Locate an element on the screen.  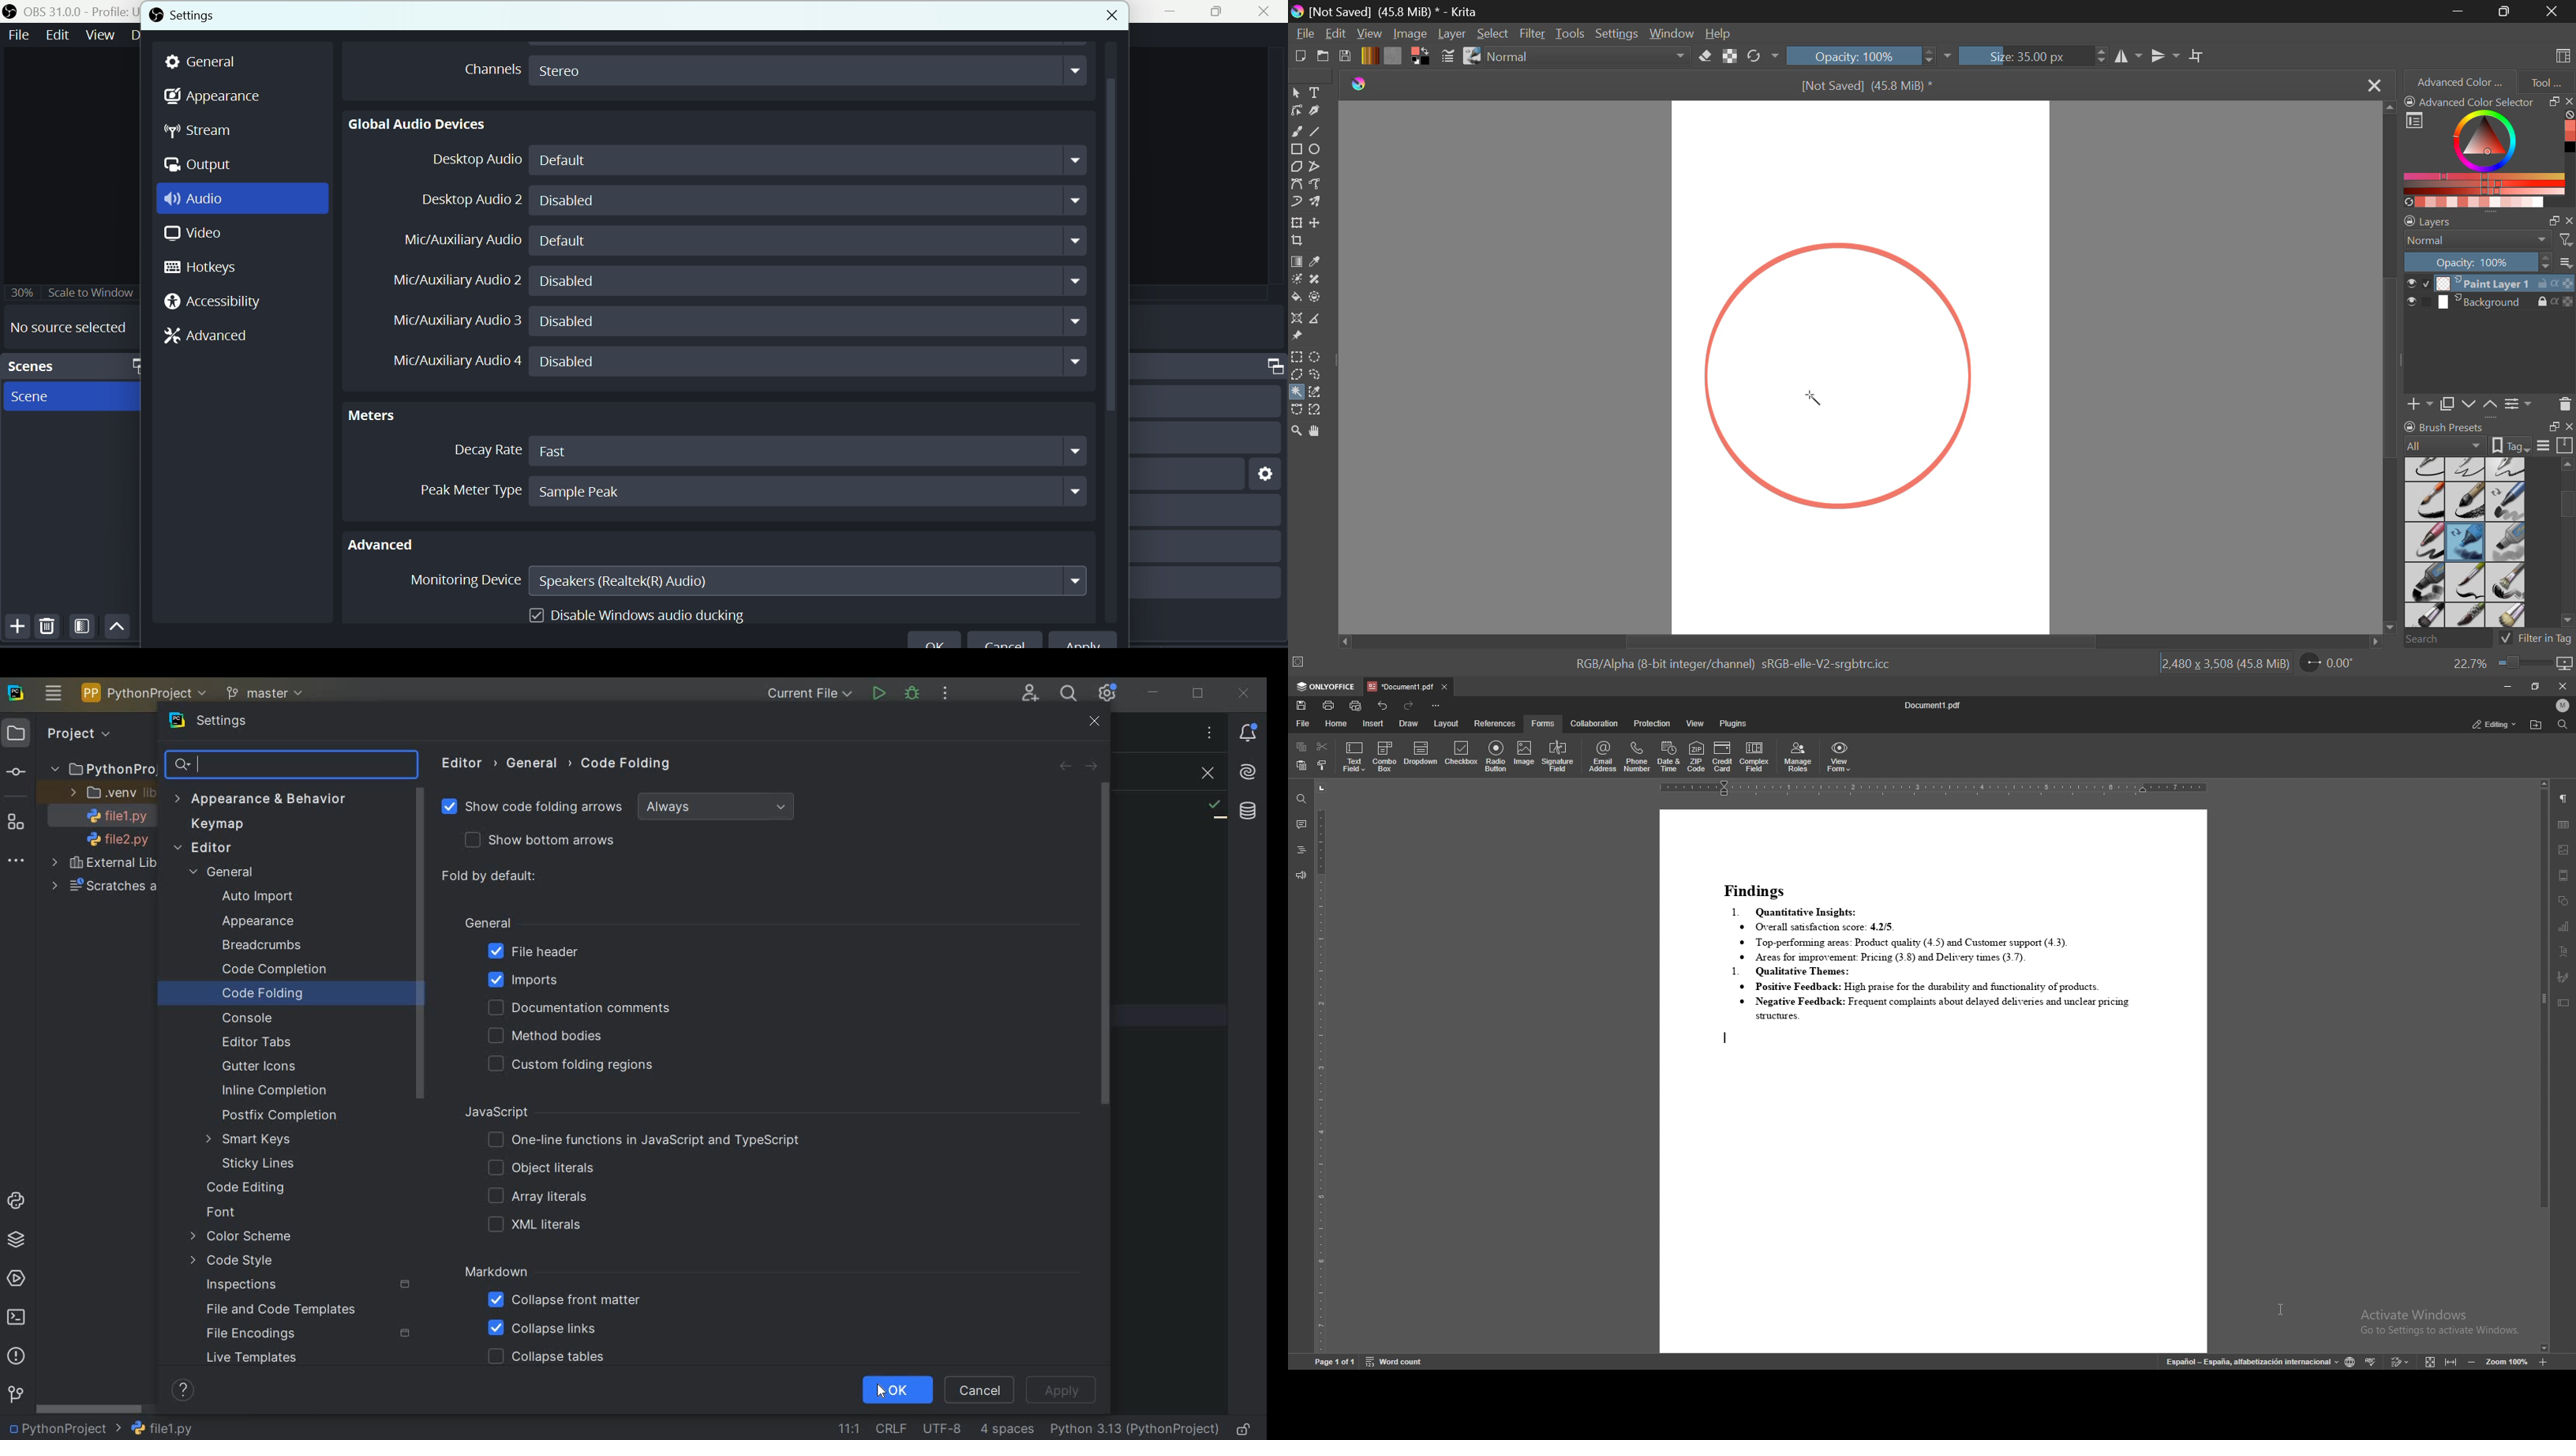
complex field is located at coordinates (1756, 757).